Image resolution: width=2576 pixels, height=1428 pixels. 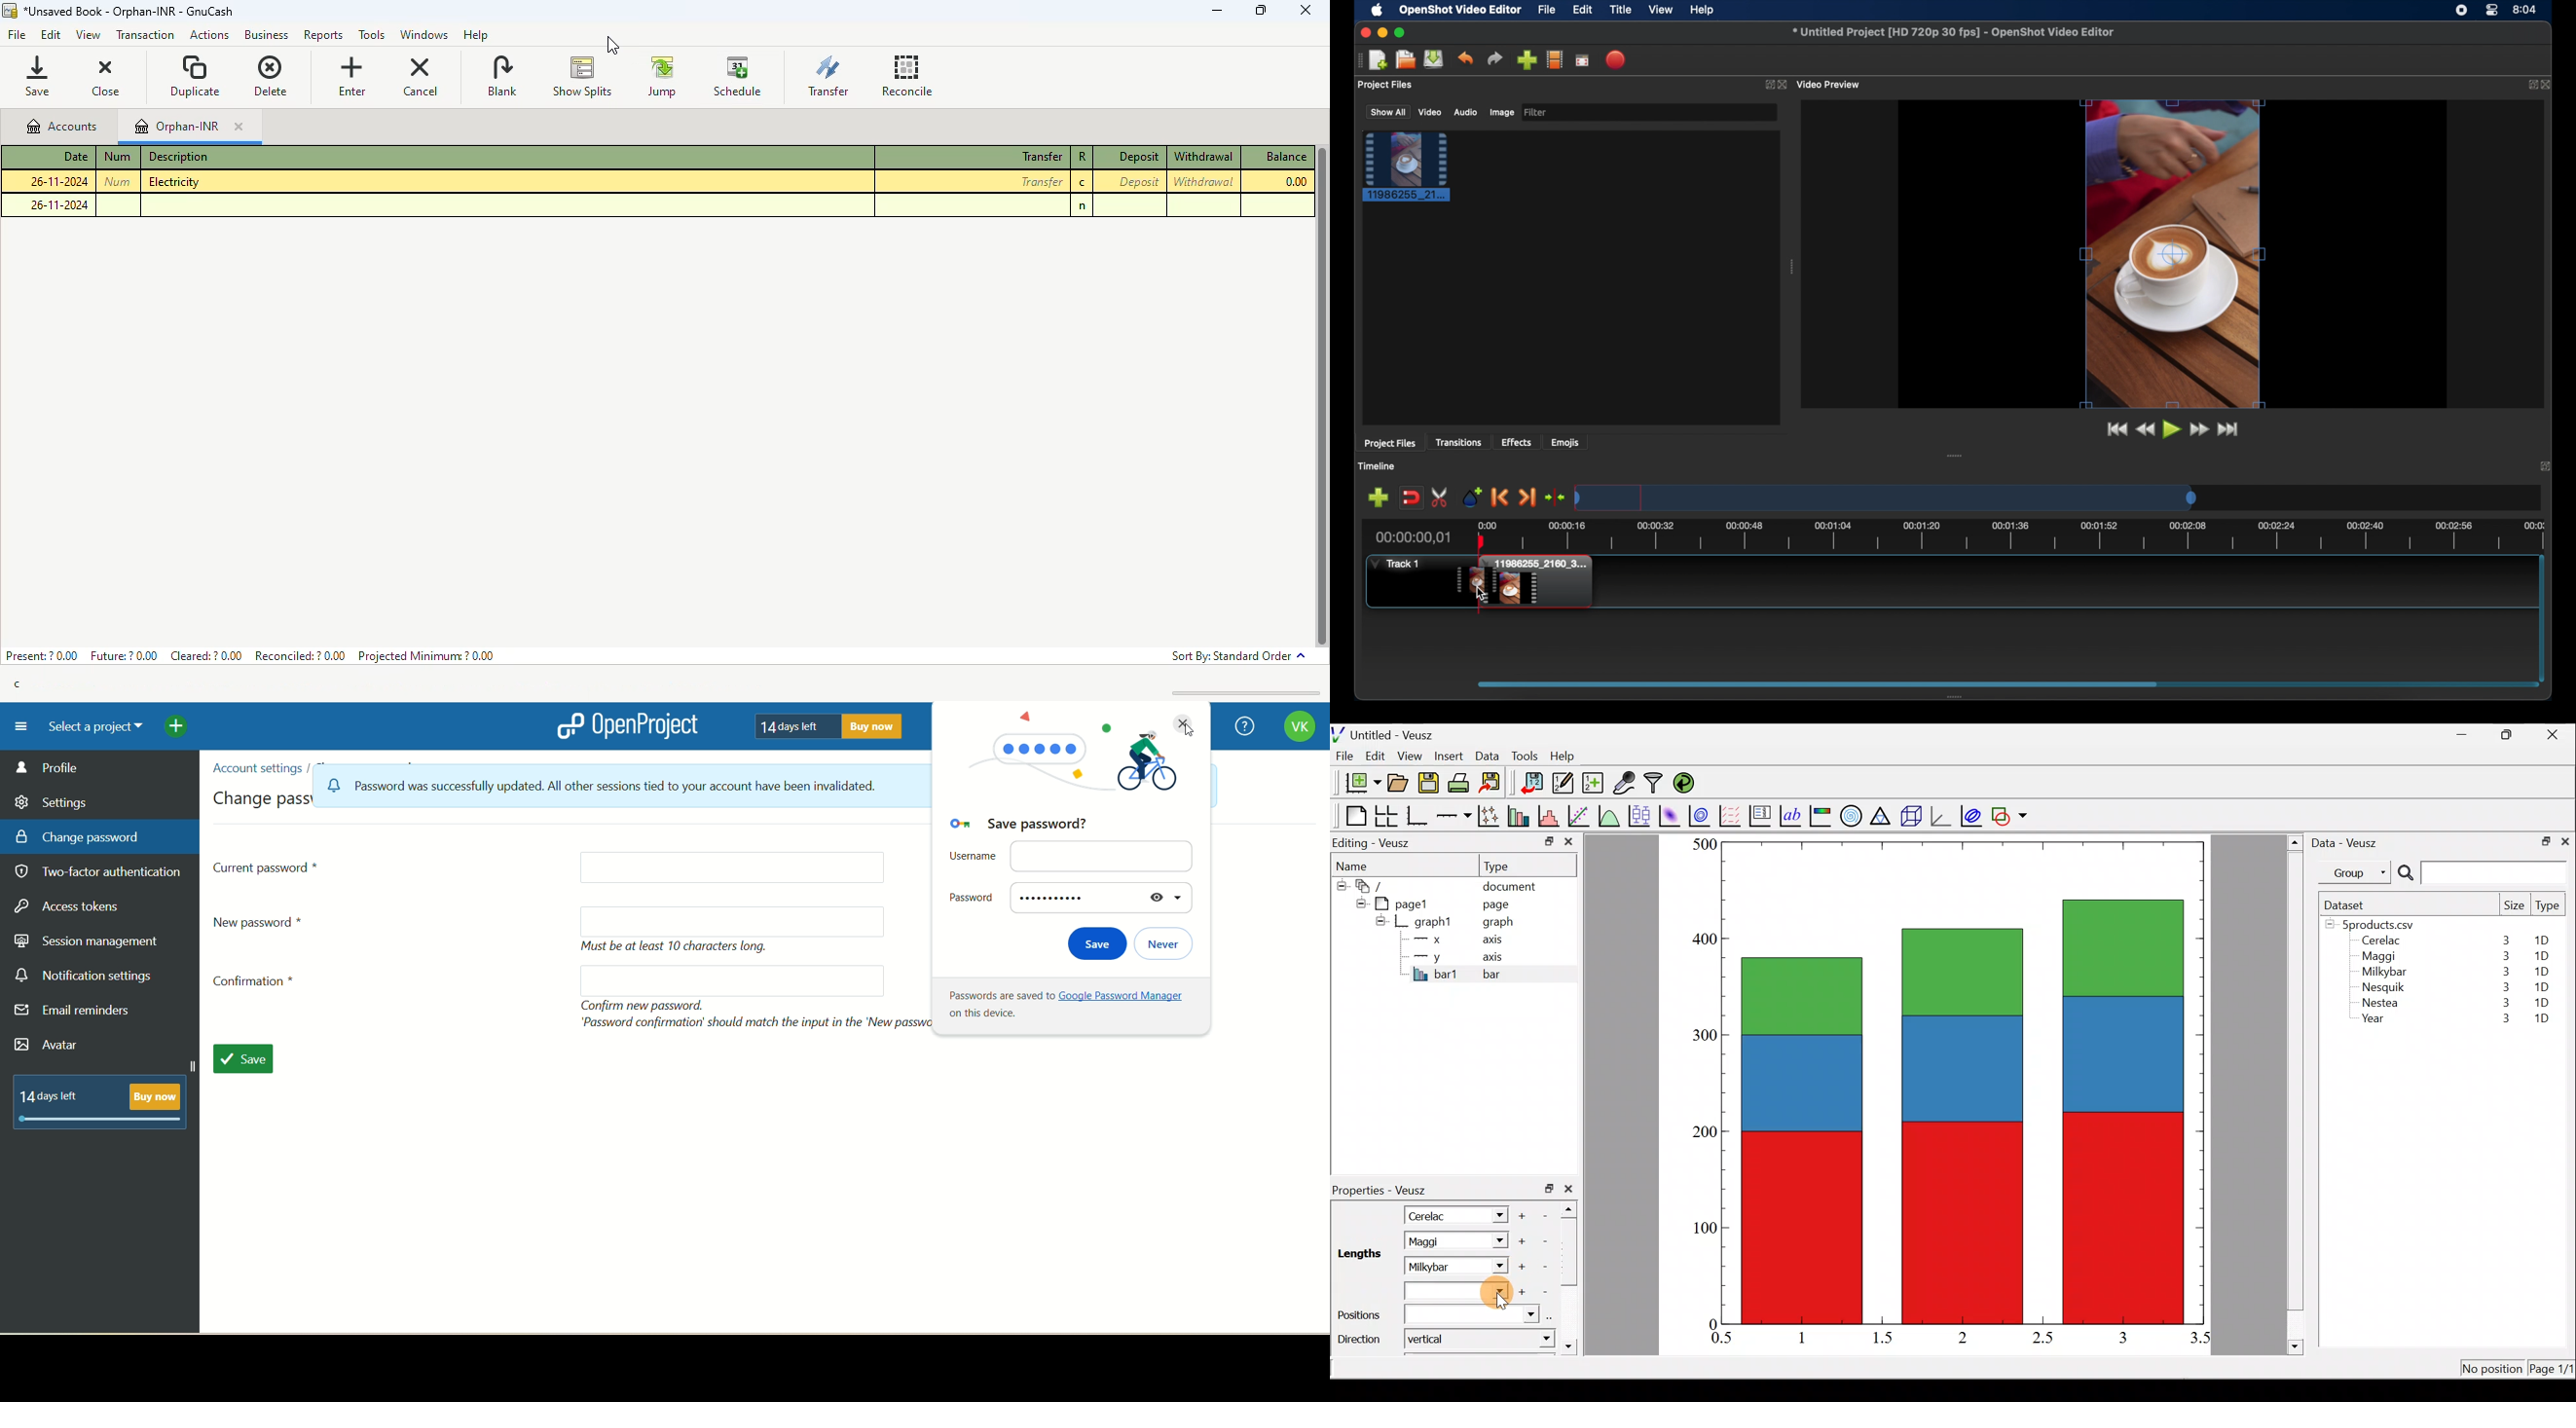 I want to click on next marker, so click(x=1527, y=497).